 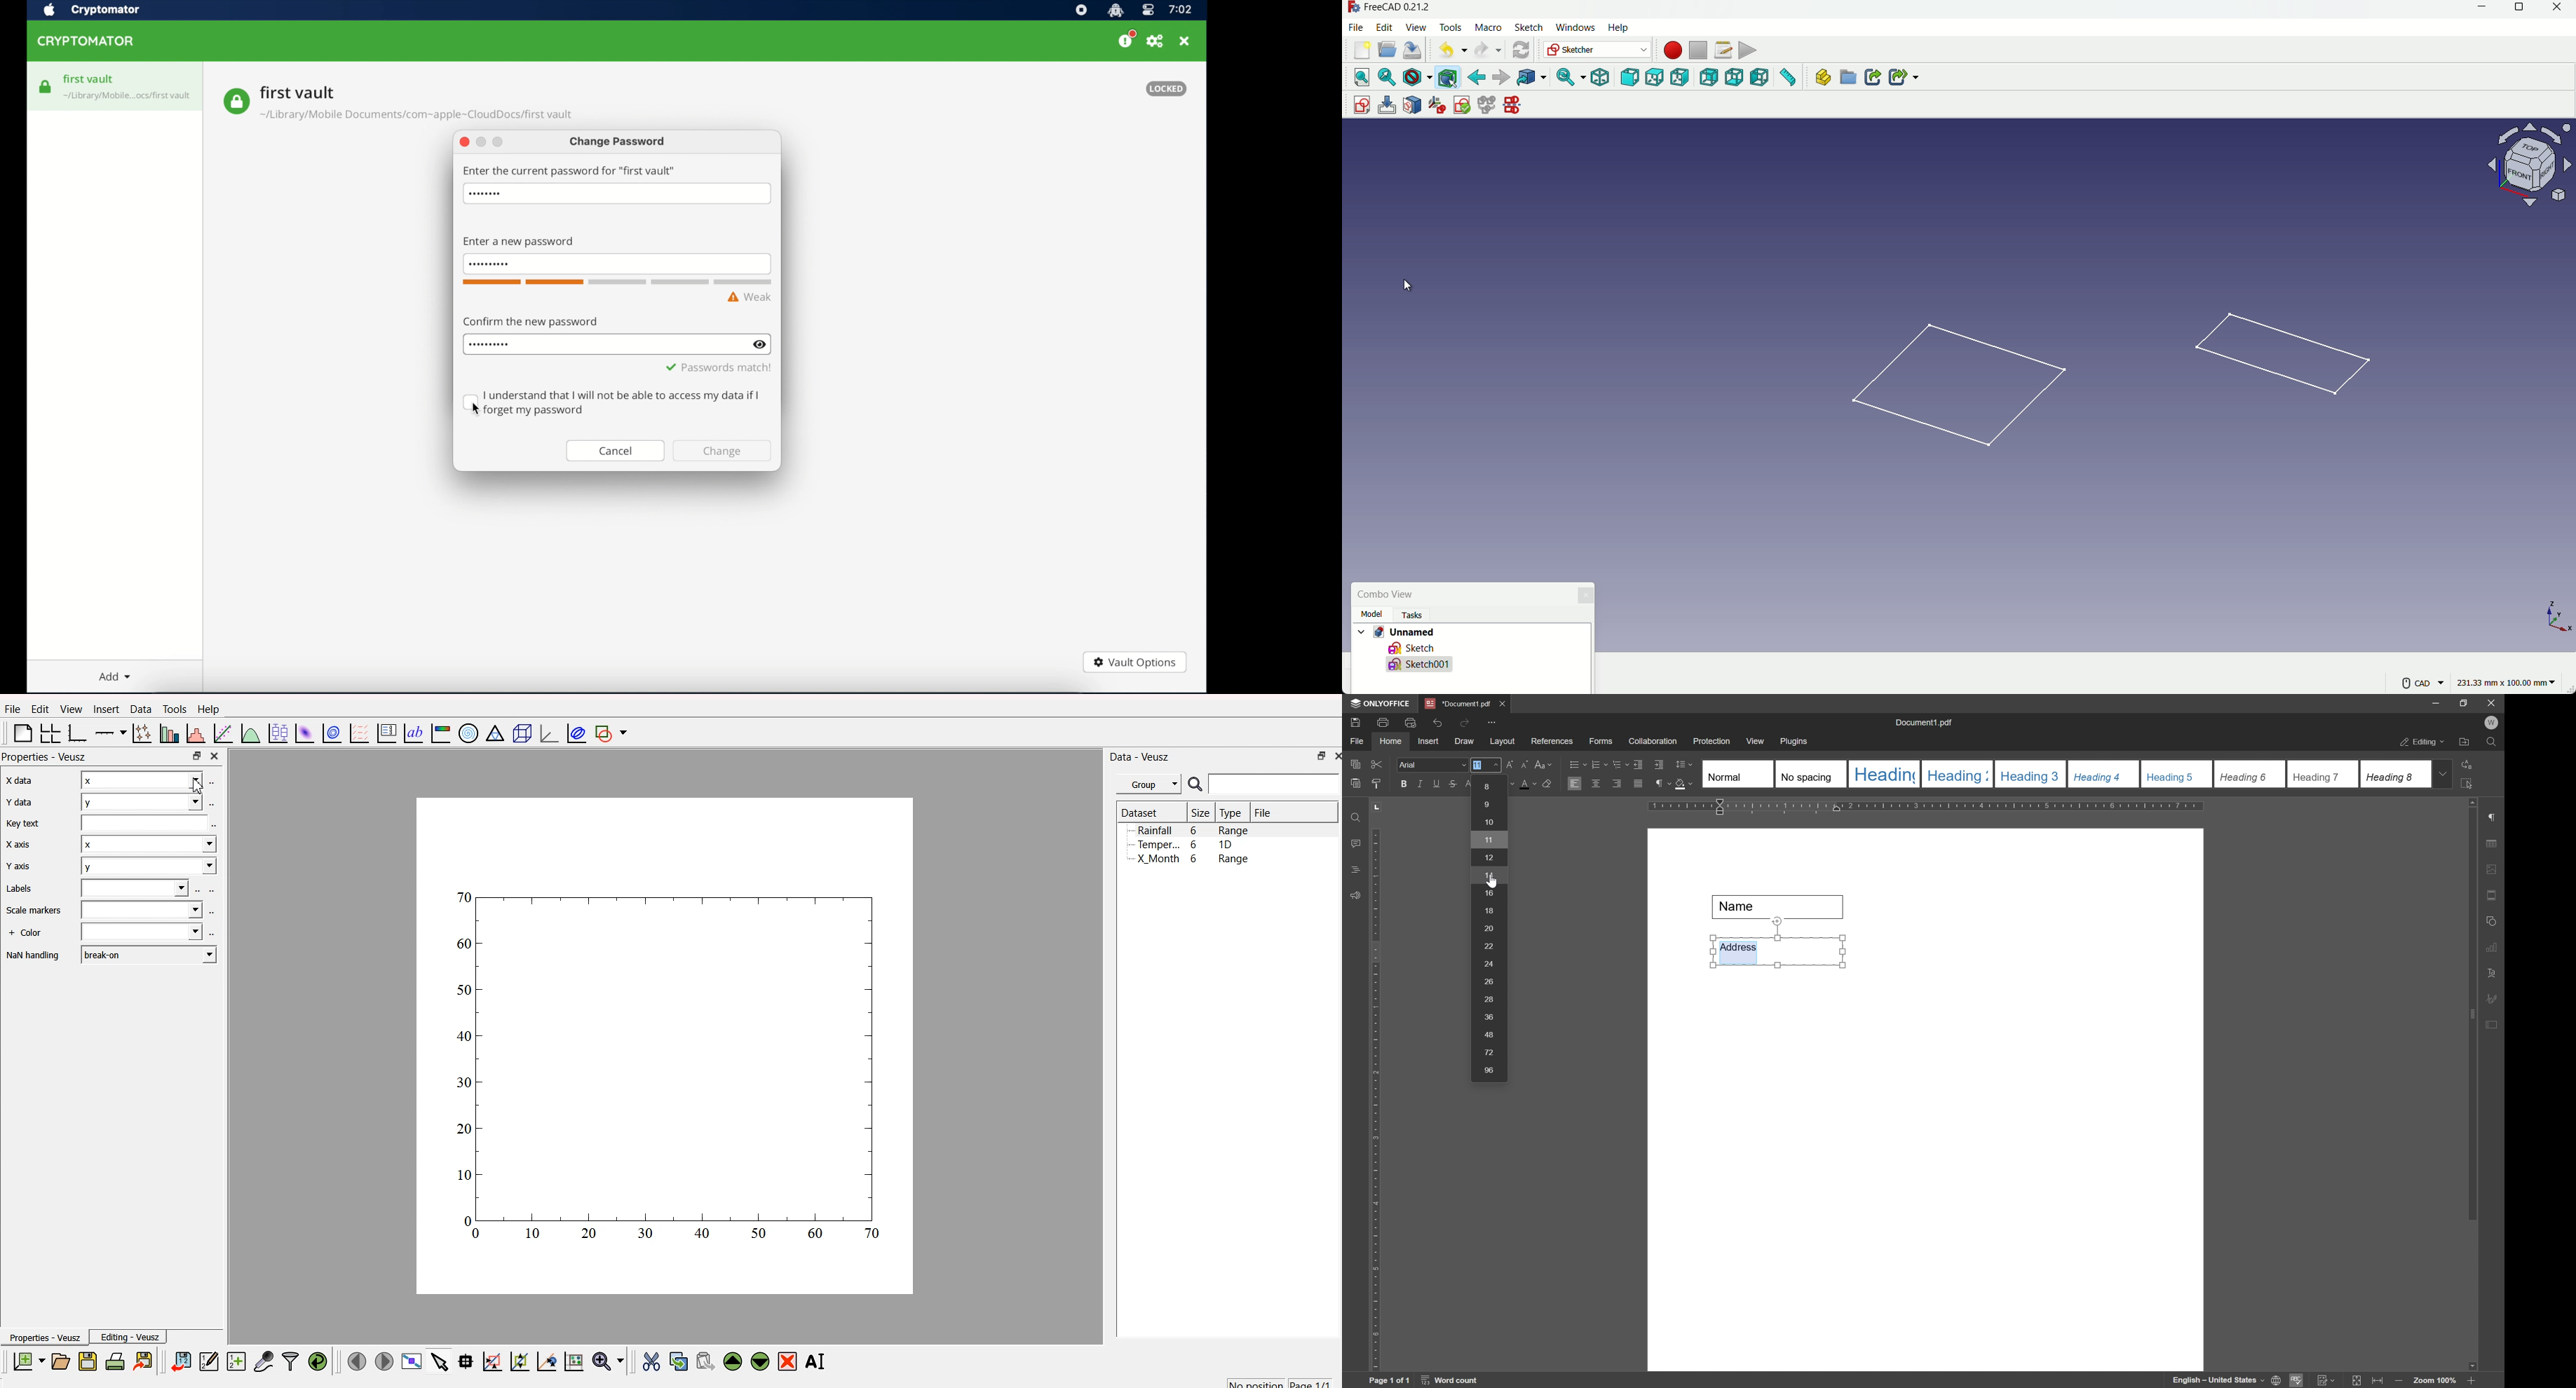 What do you see at coordinates (1404, 283) in the screenshot?
I see `cursor` at bounding box center [1404, 283].